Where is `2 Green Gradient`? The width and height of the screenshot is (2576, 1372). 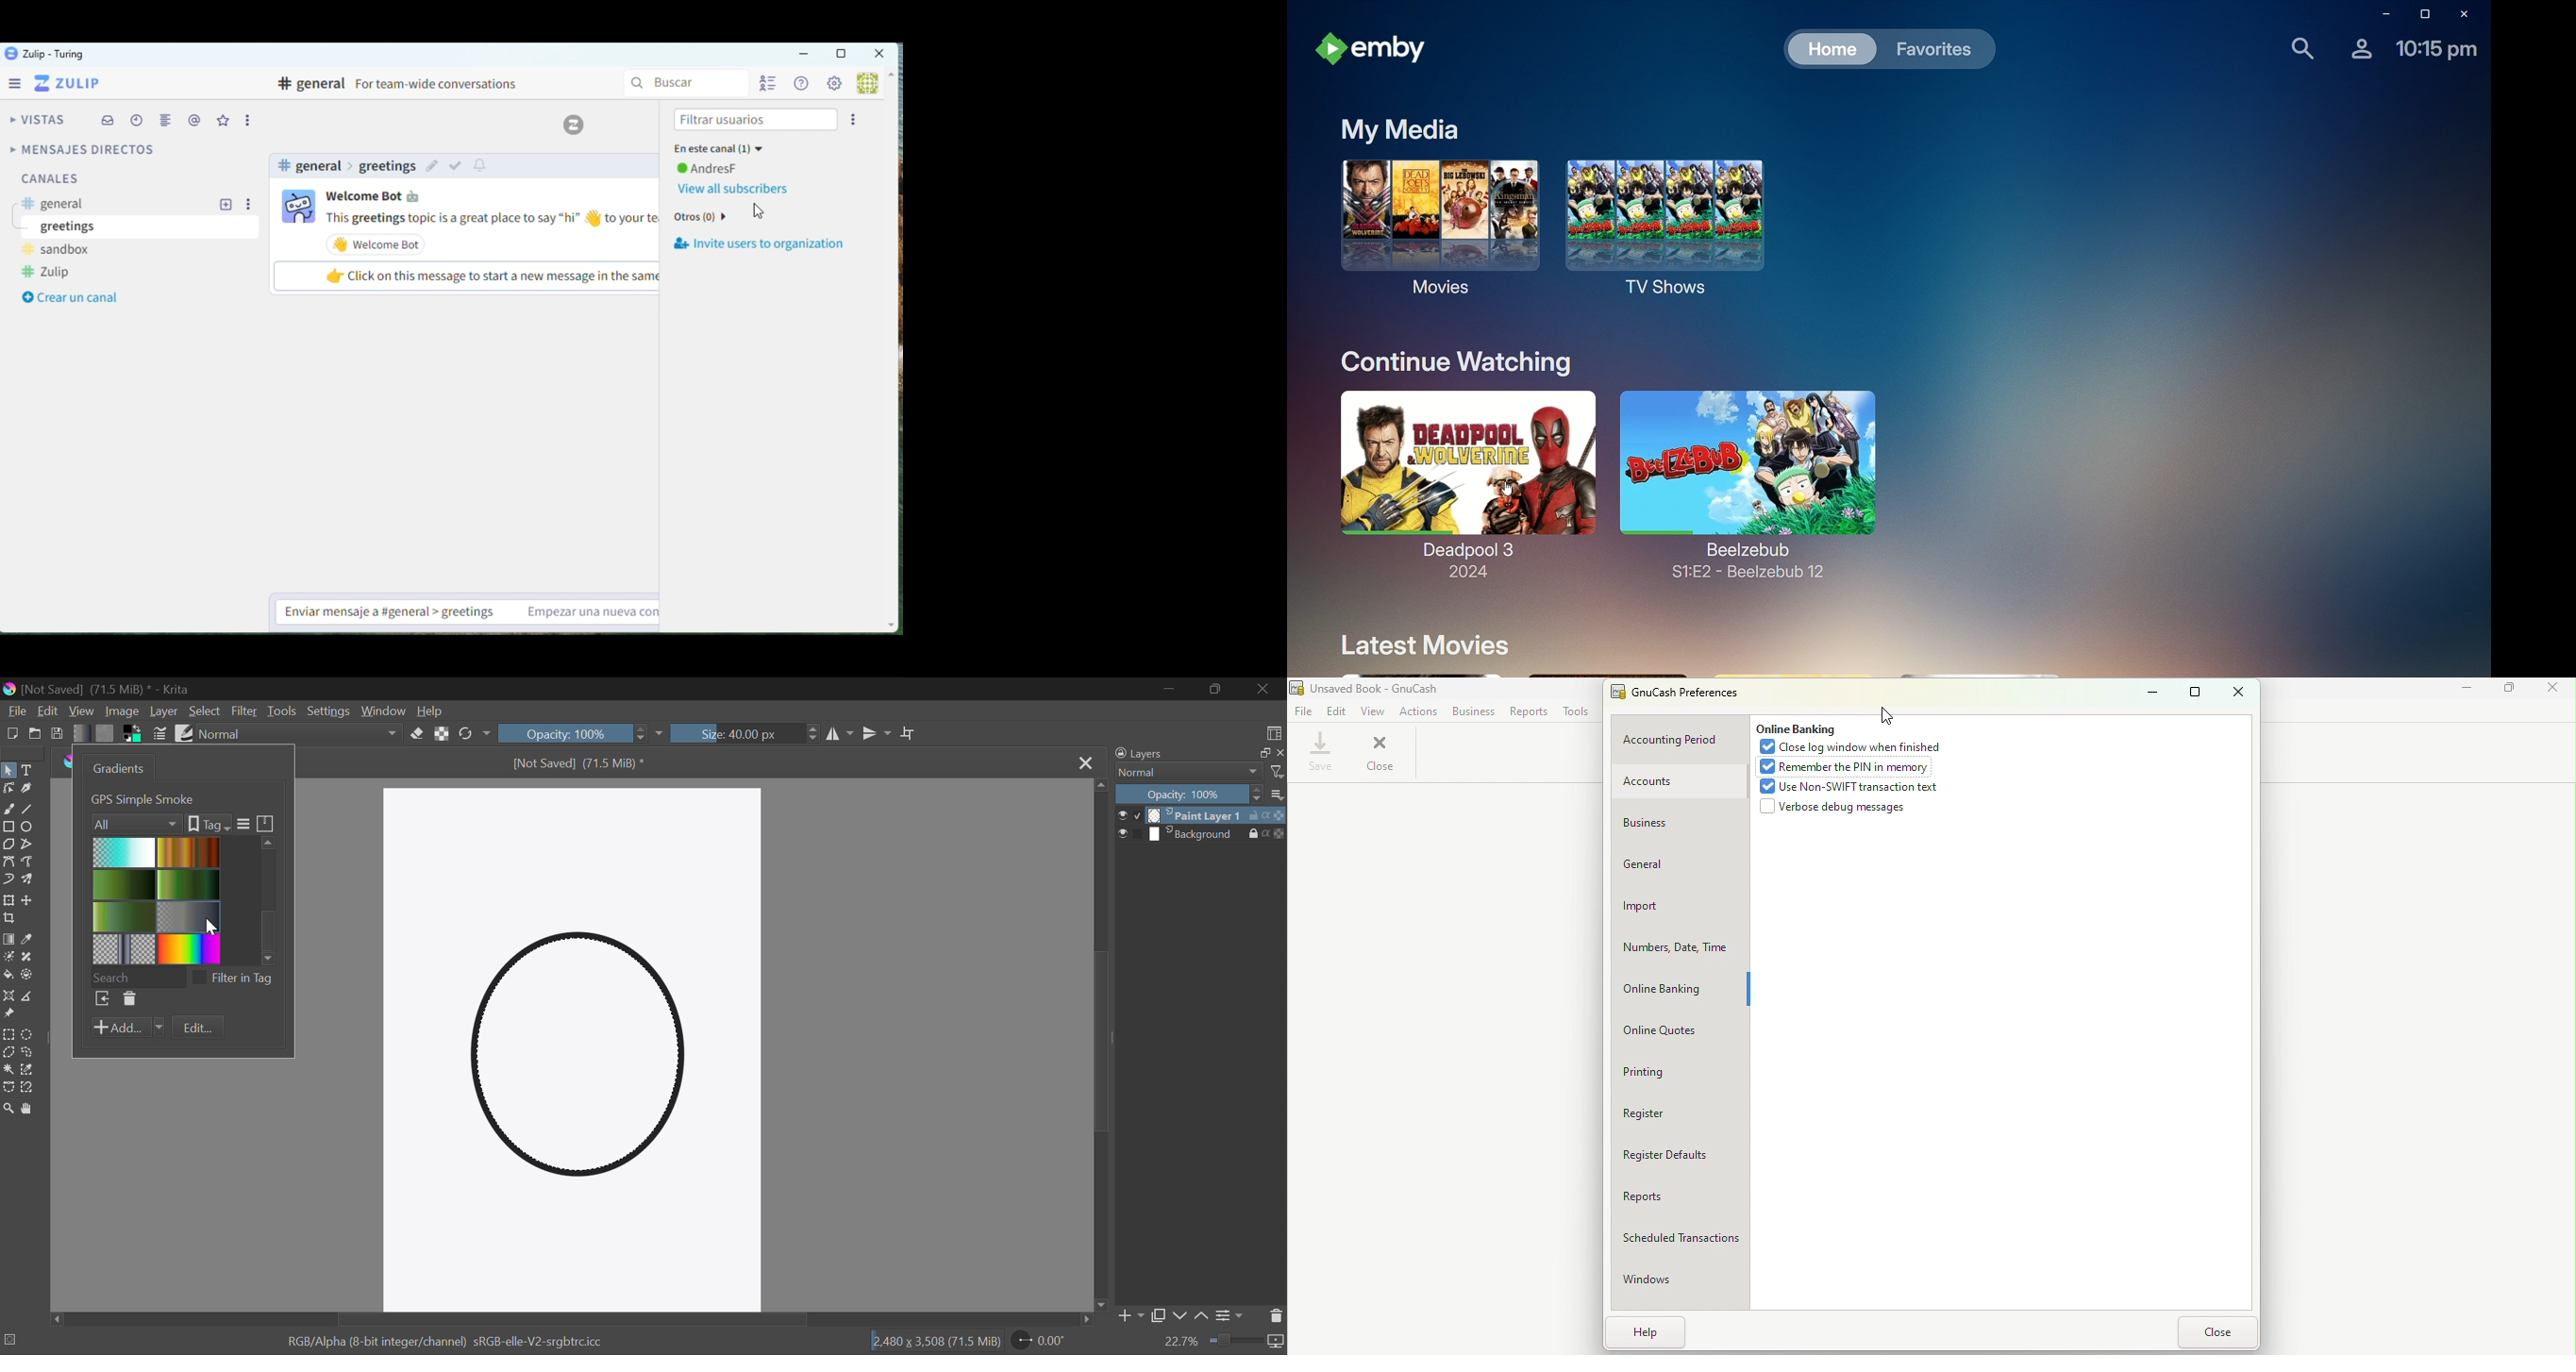
2 Green Gradient is located at coordinates (126, 886).